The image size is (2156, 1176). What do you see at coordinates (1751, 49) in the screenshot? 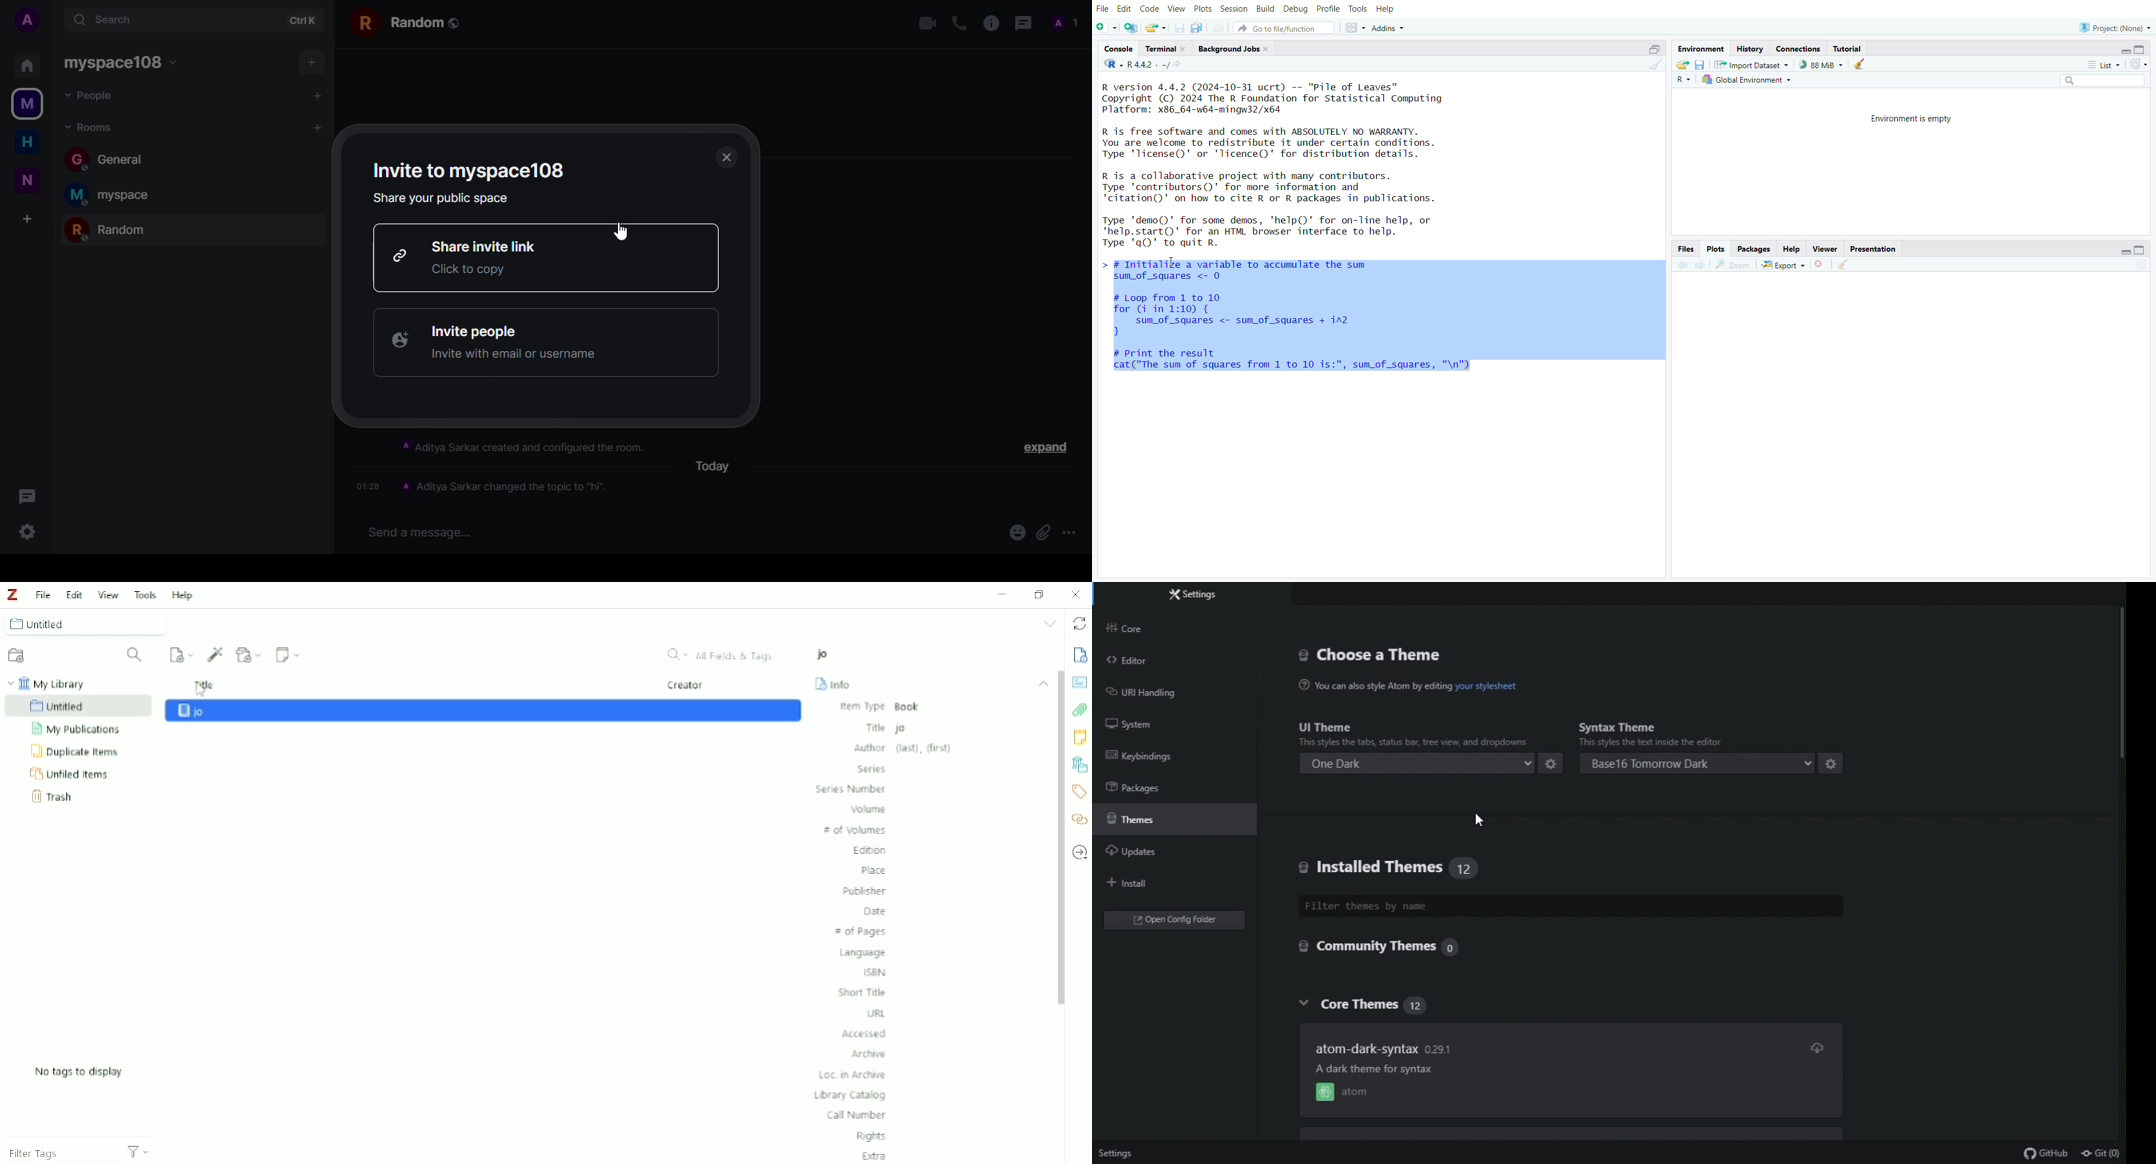
I see `history` at bounding box center [1751, 49].